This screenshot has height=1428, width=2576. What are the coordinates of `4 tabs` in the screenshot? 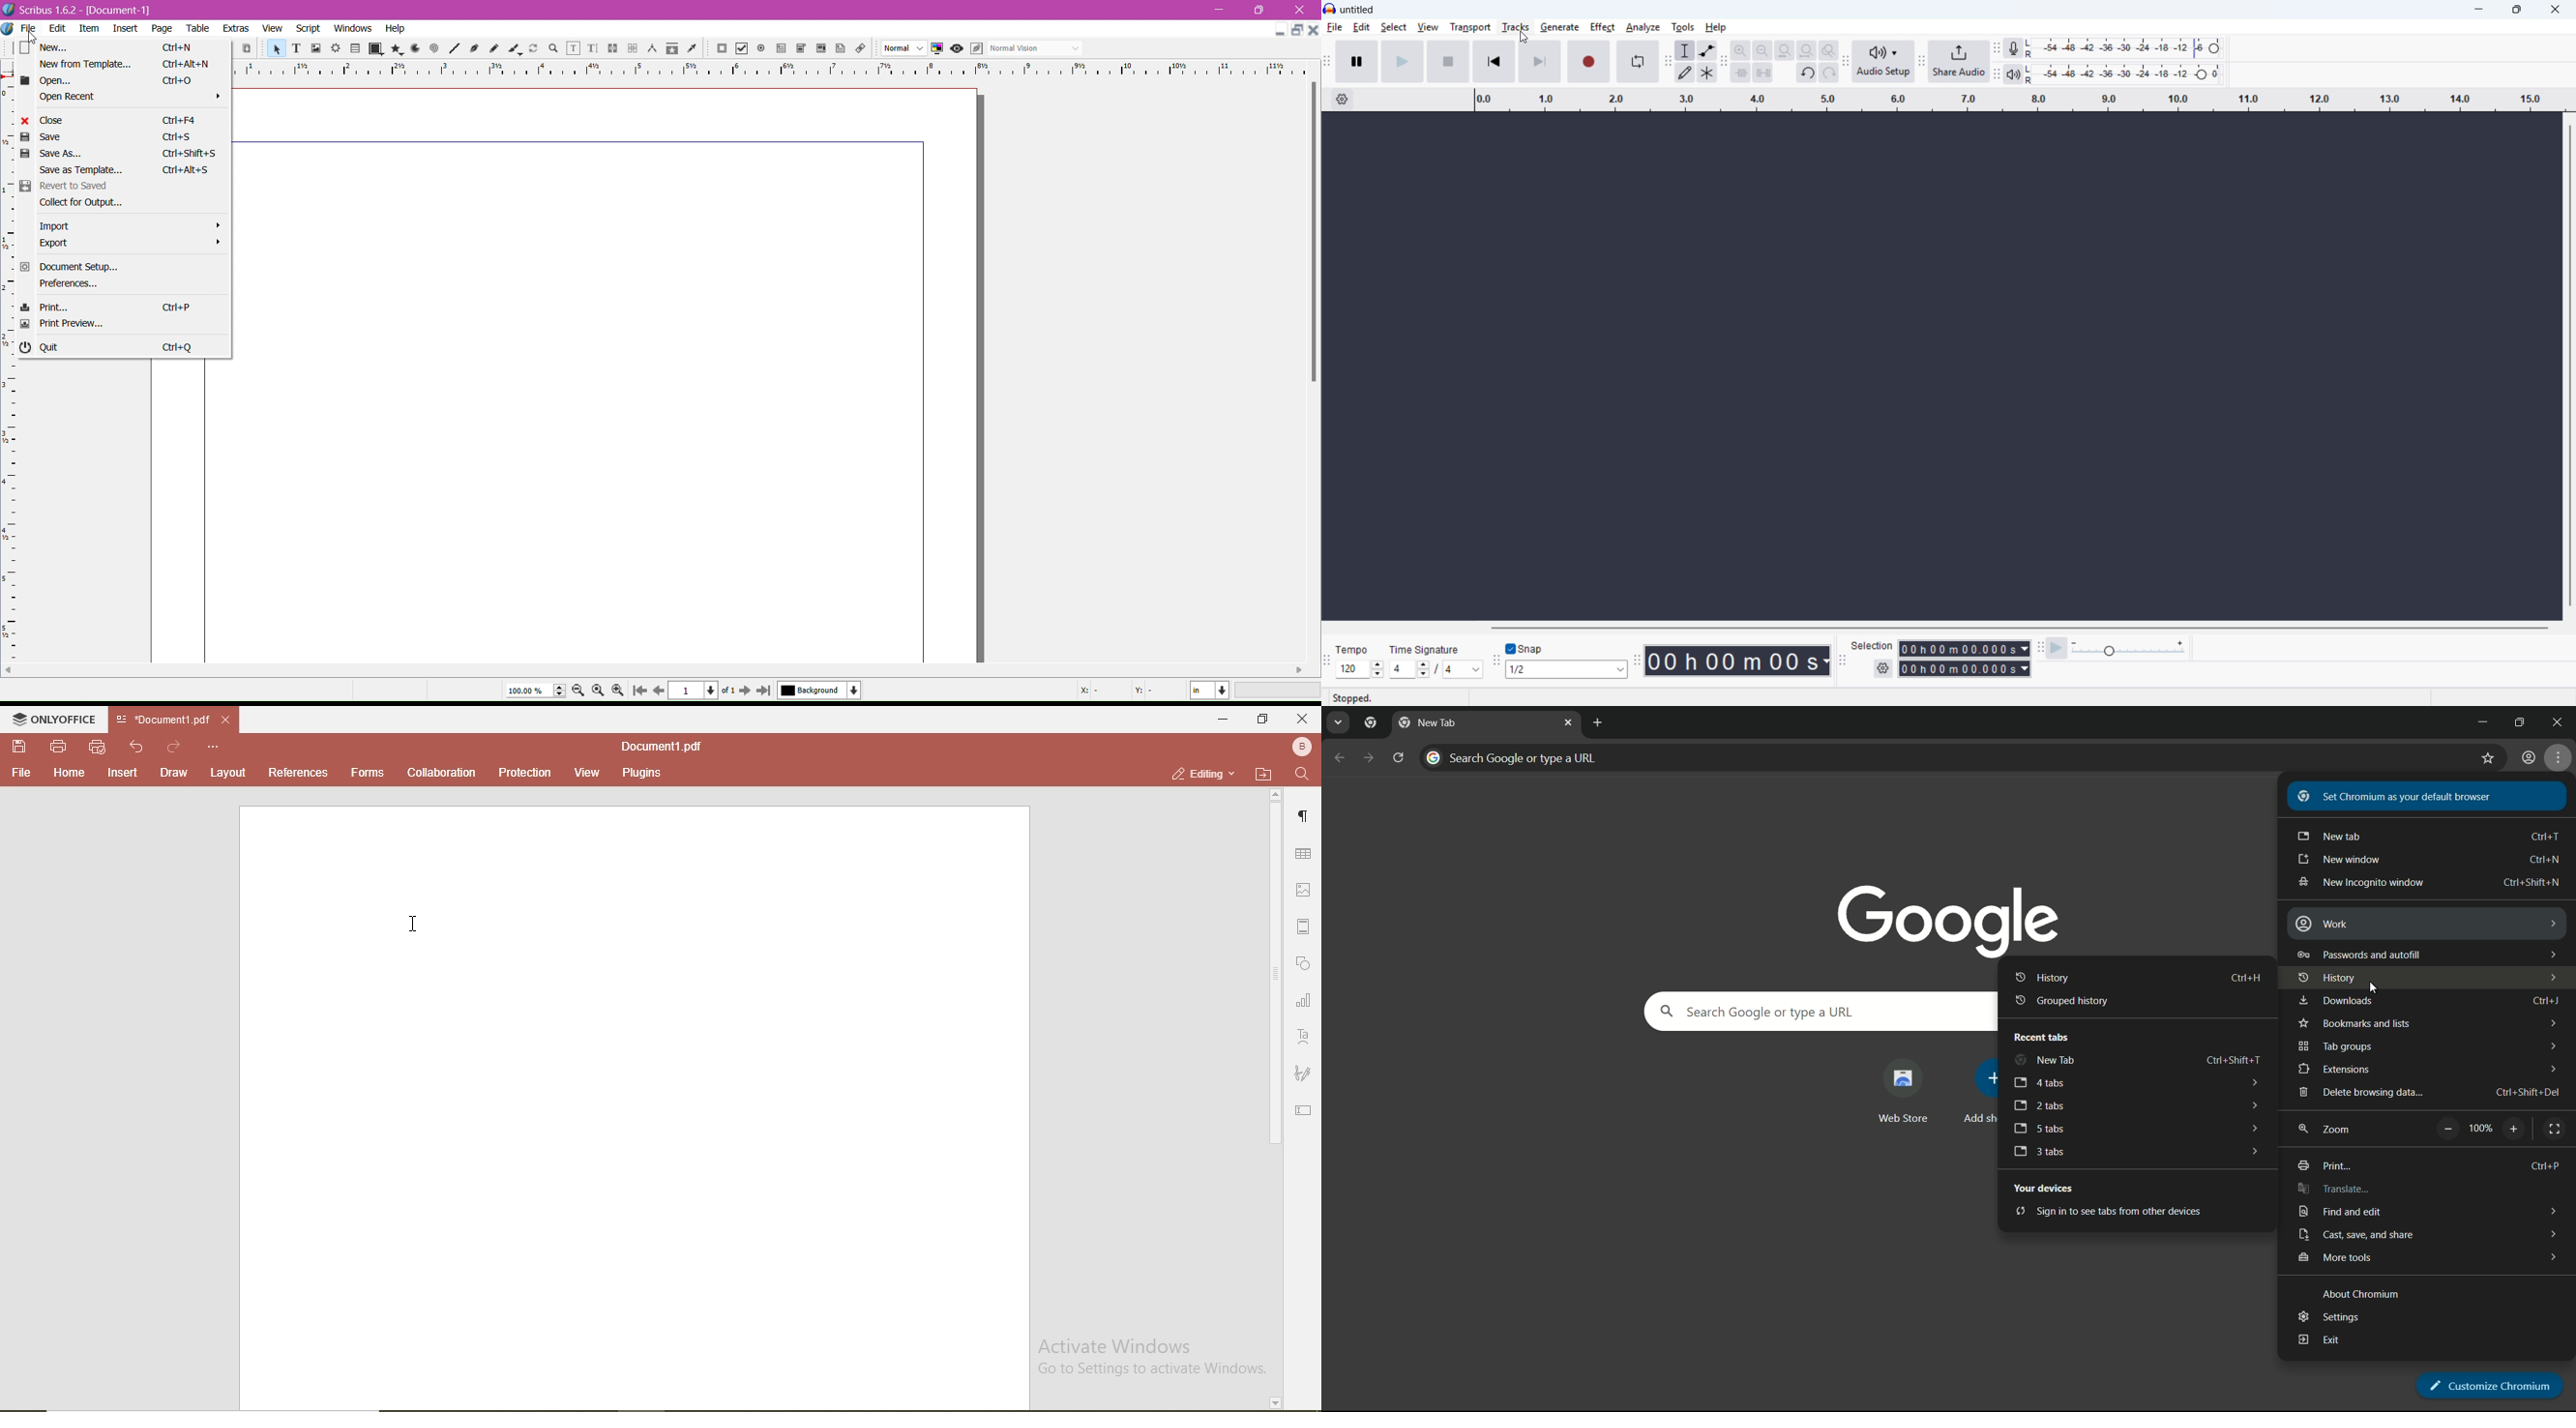 It's located at (2039, 1084).